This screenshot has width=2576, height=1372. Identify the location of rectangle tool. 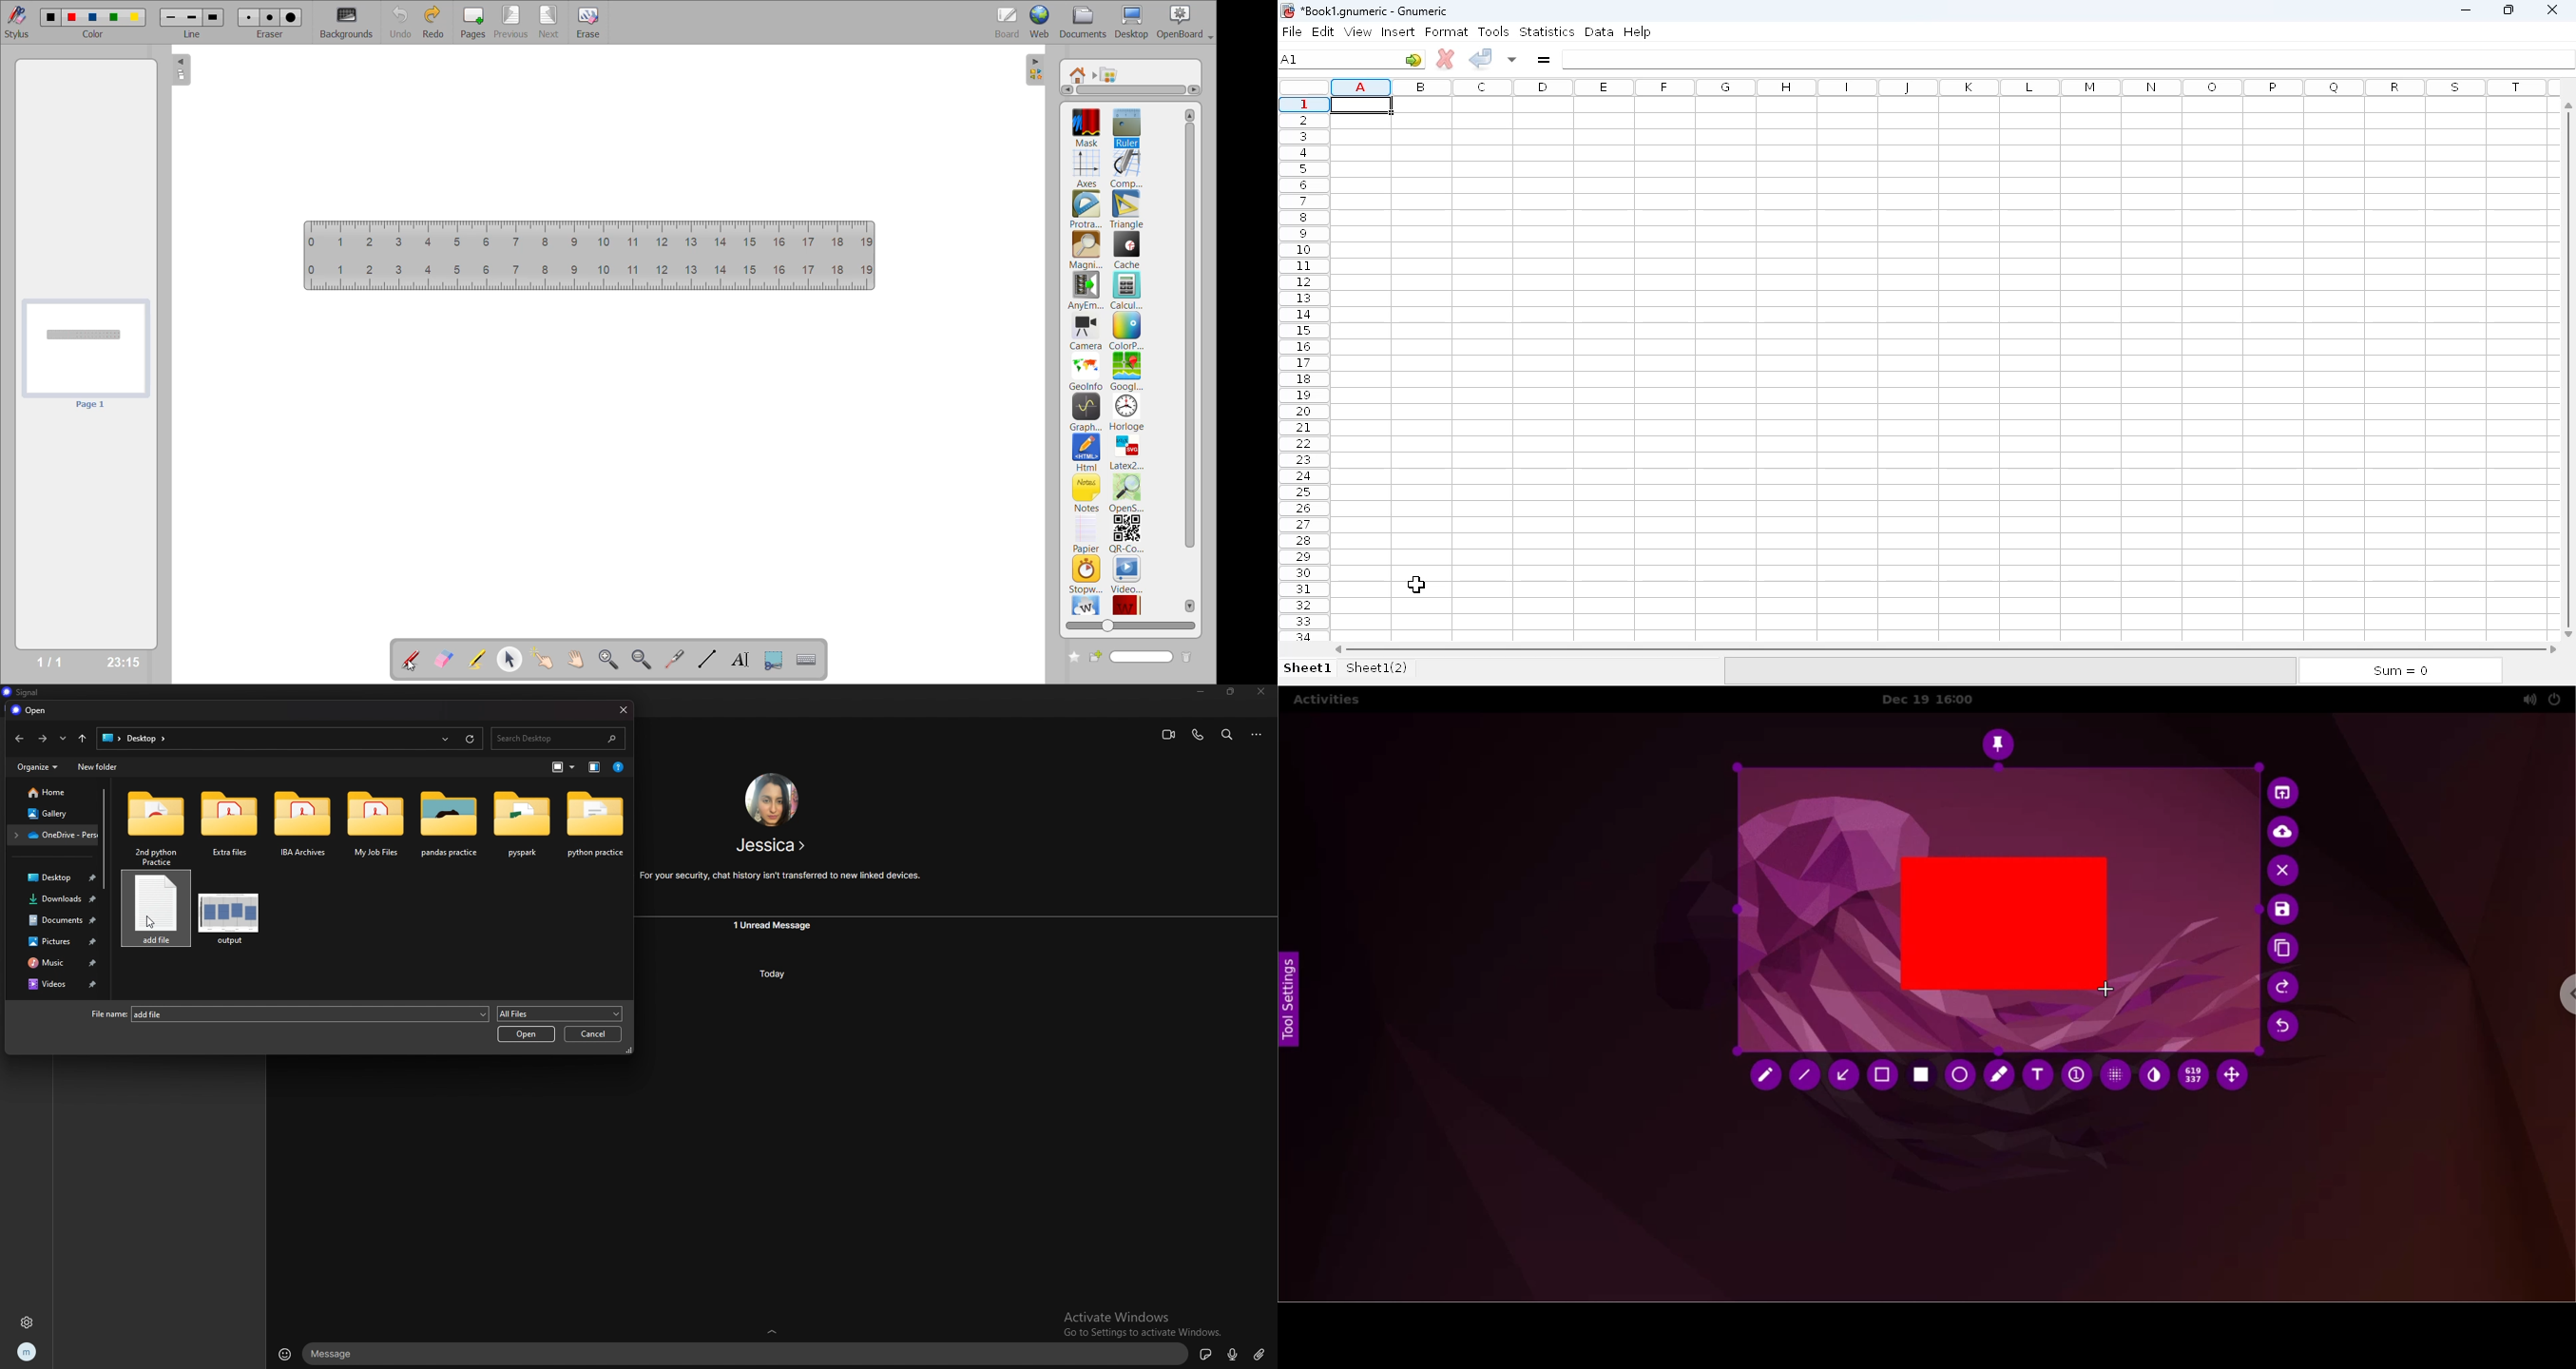
(1921, 1076).